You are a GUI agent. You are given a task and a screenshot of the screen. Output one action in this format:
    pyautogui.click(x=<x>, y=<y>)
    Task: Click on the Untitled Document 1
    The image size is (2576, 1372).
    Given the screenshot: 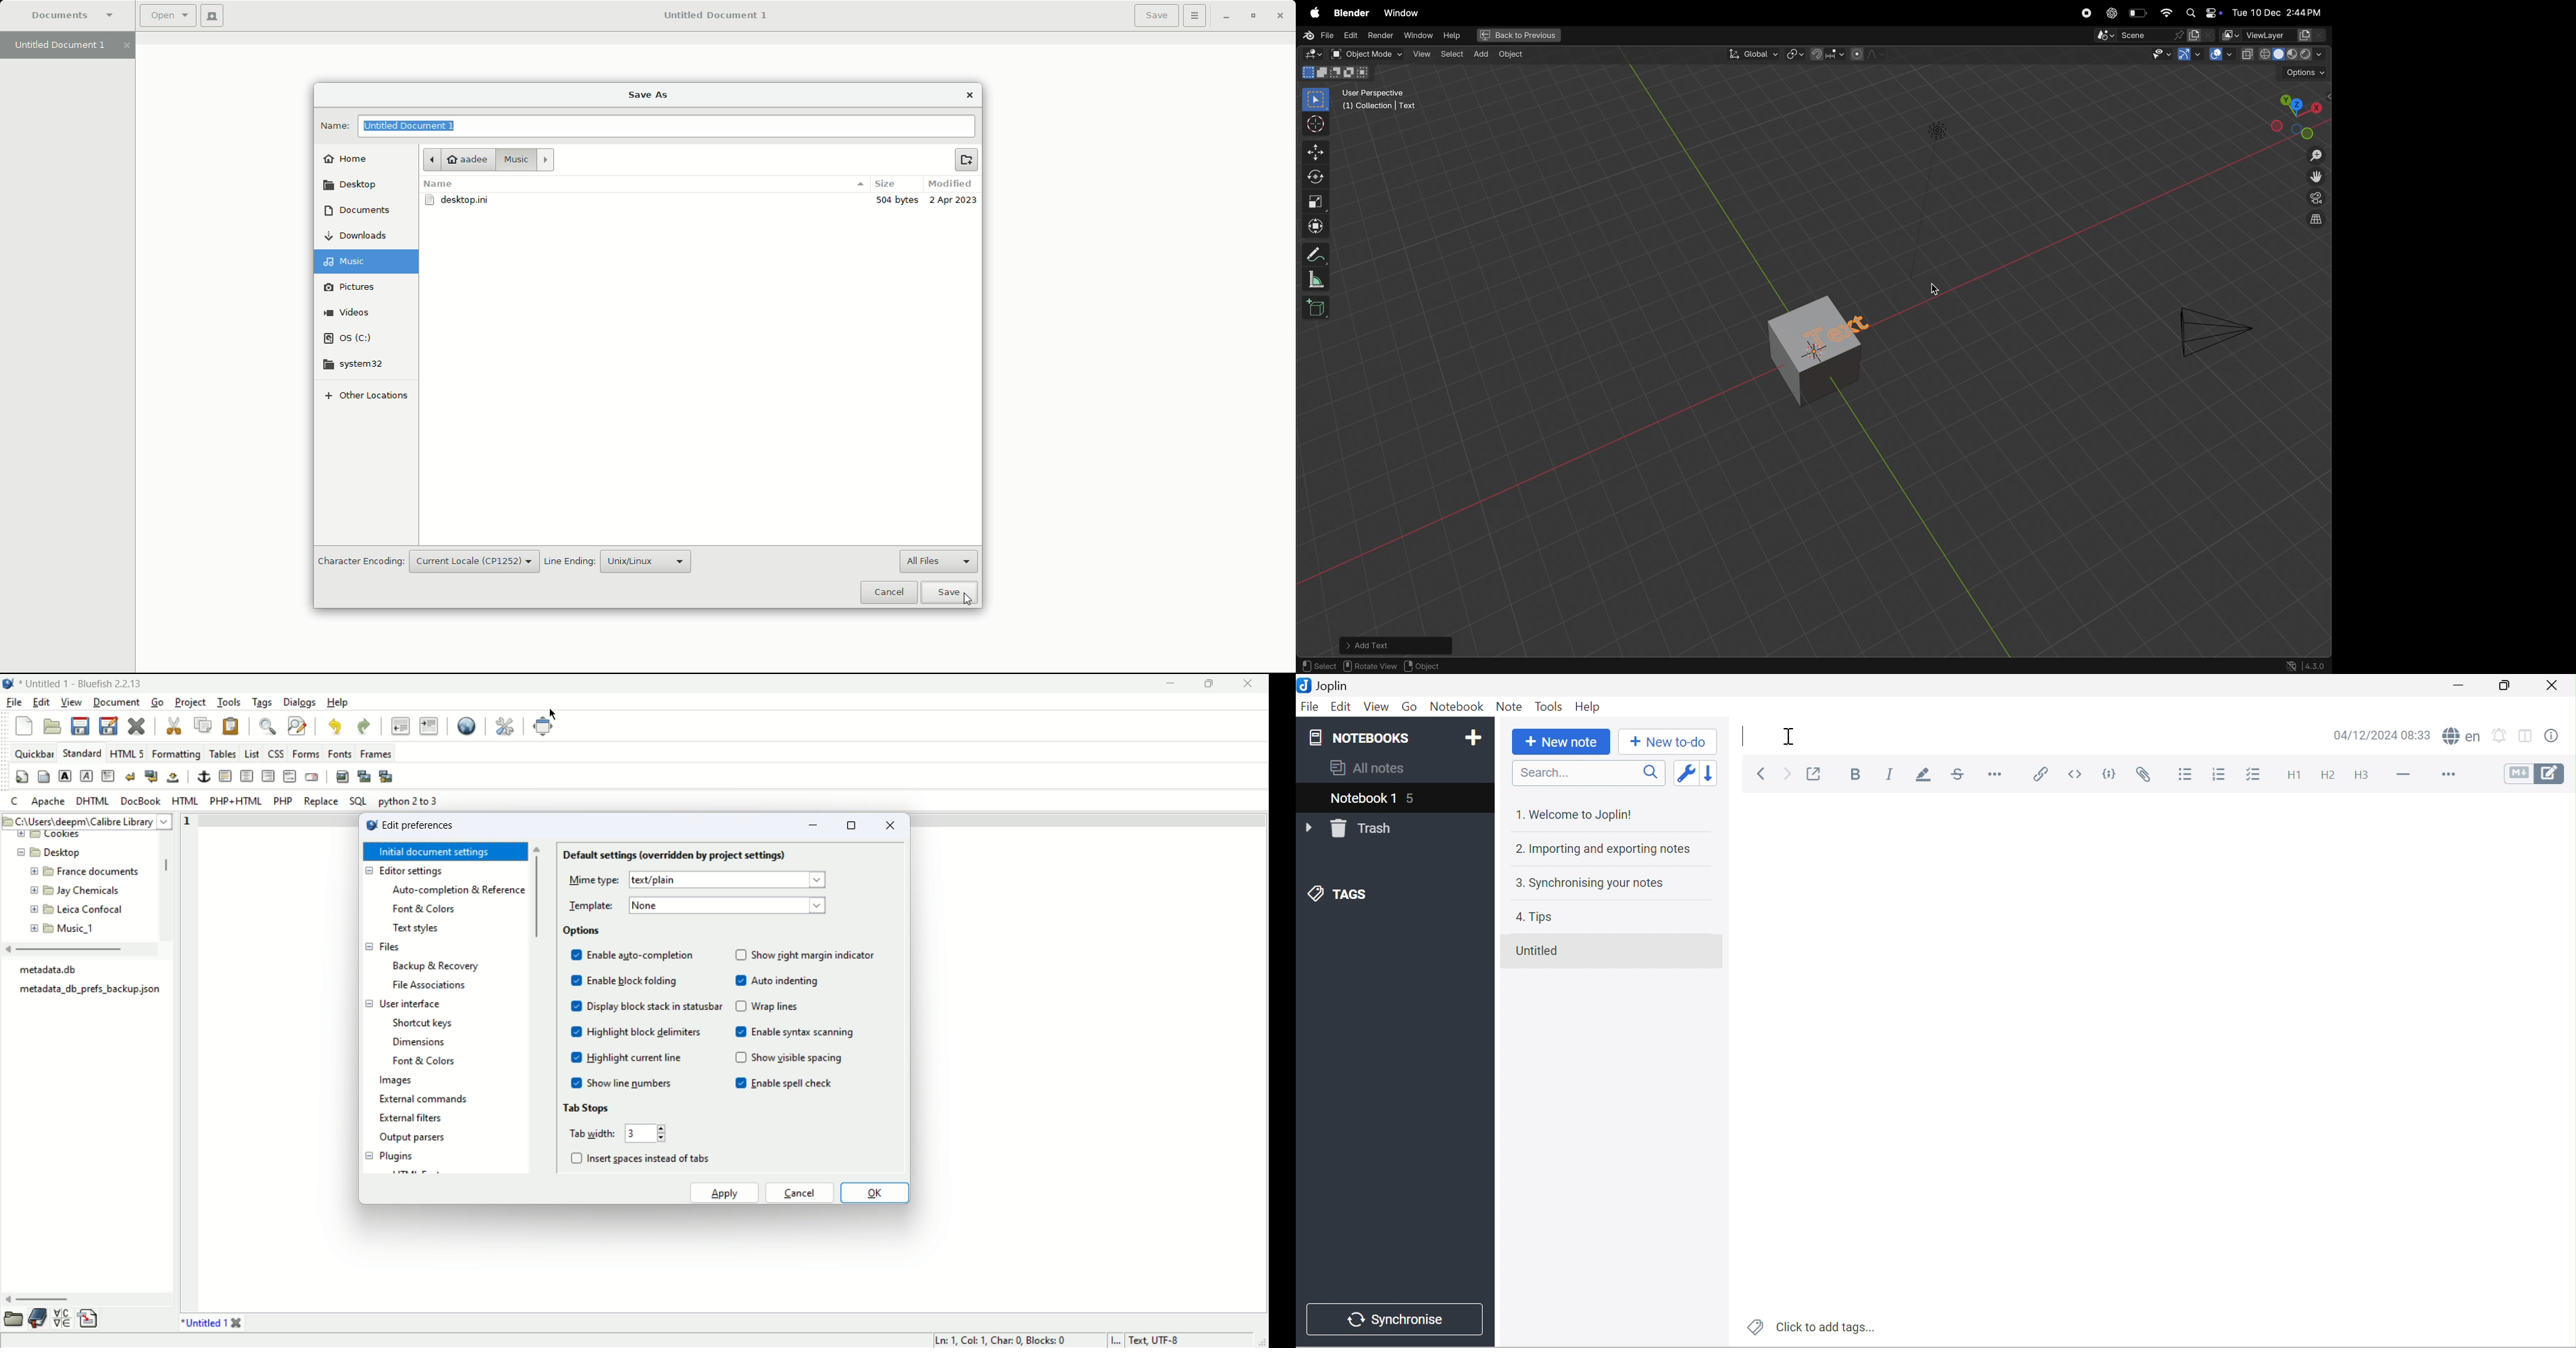 What is the action you would take?
    pyautogui.click(x=715, y=16)
    